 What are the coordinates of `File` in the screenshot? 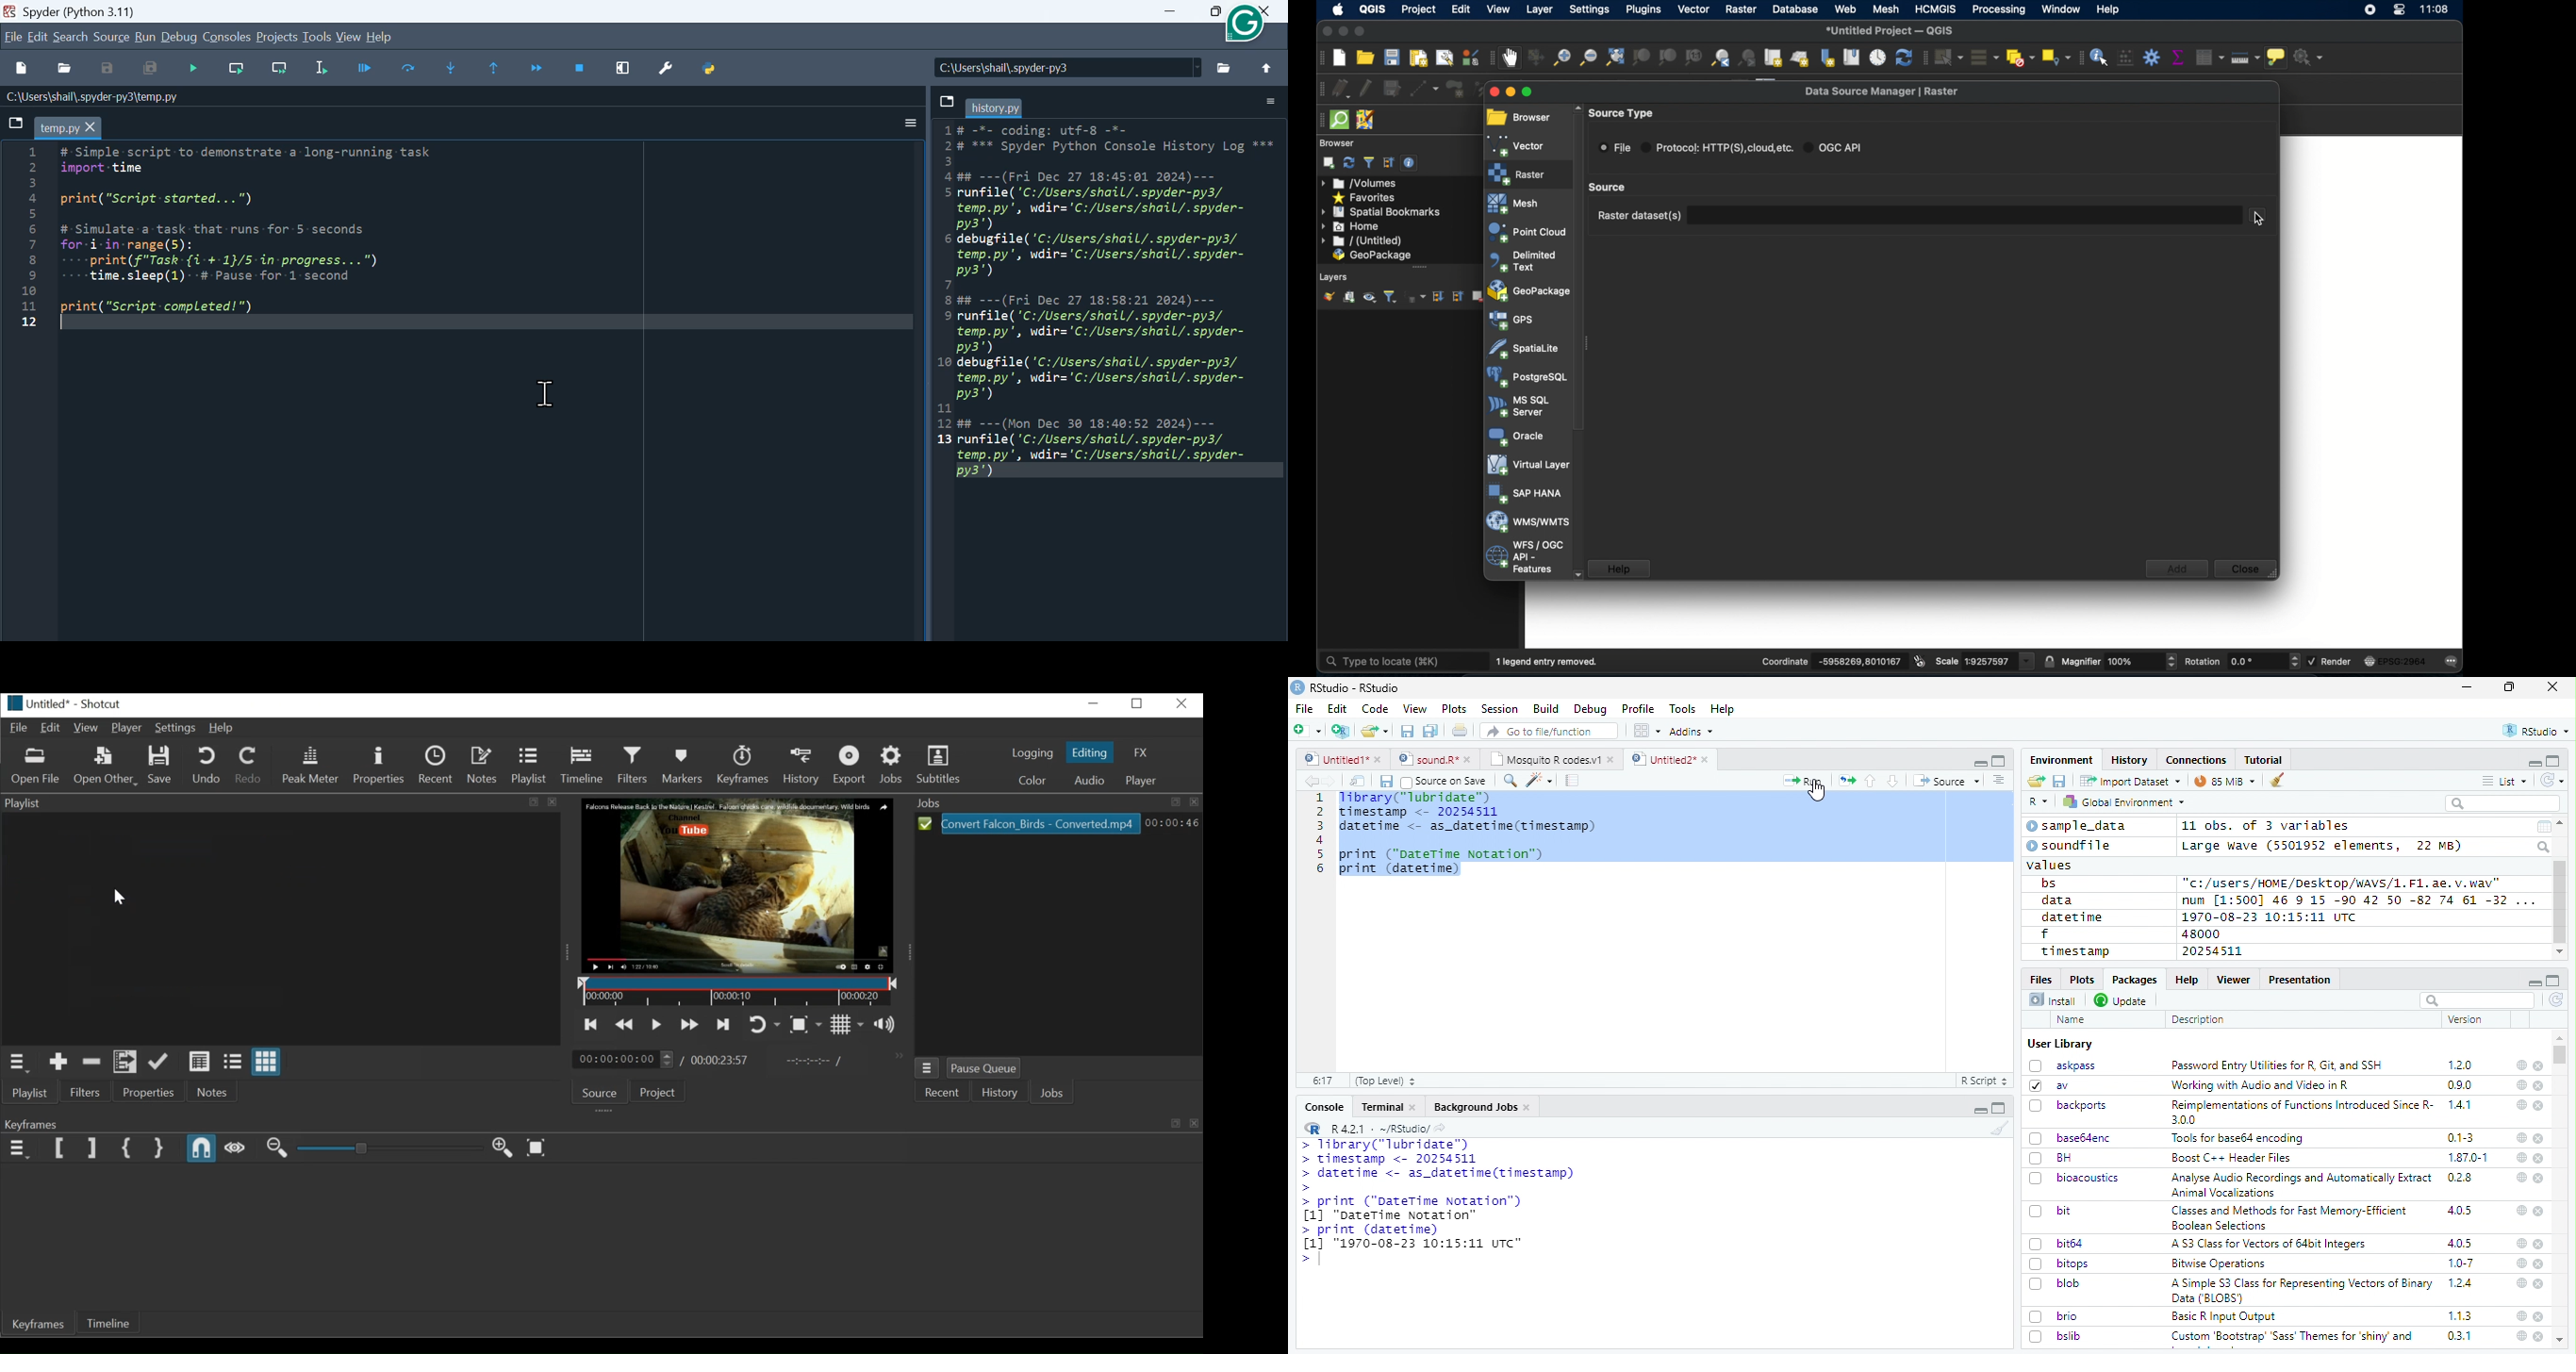 It's located at (1303, 708).